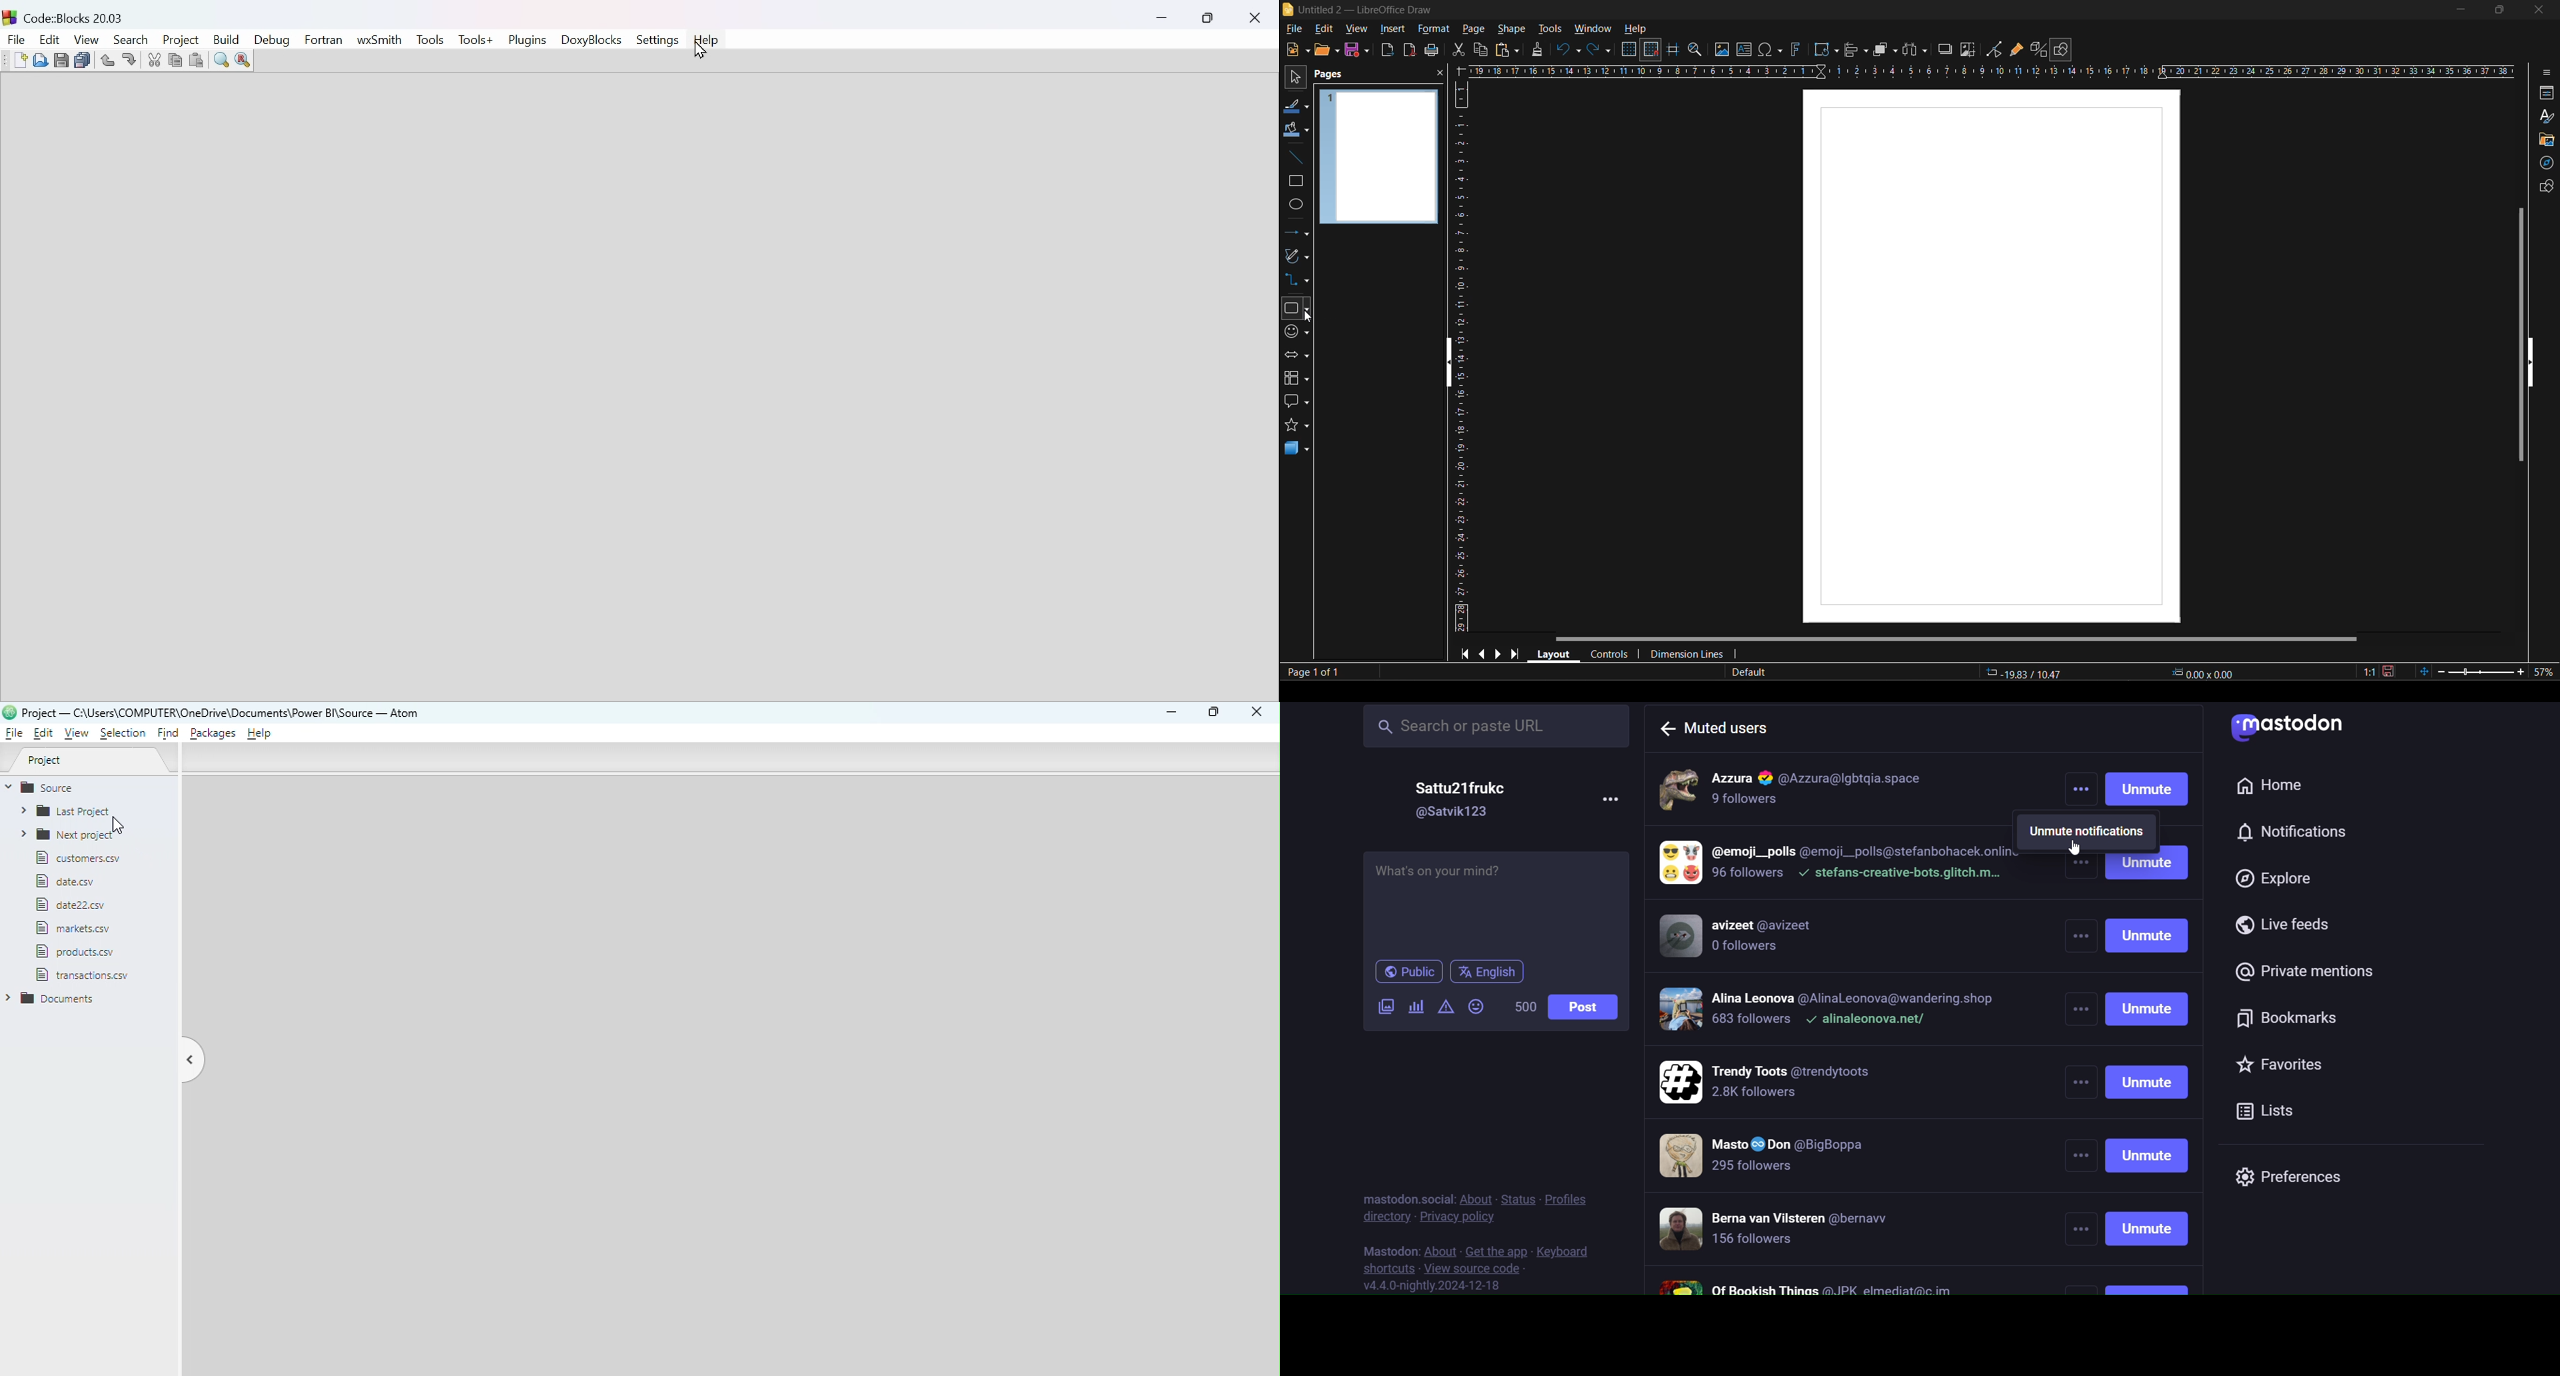  What do you see at coordinates (2284, 880) in the screenshot?
I see `explore` at bounding box center [2284, 880].